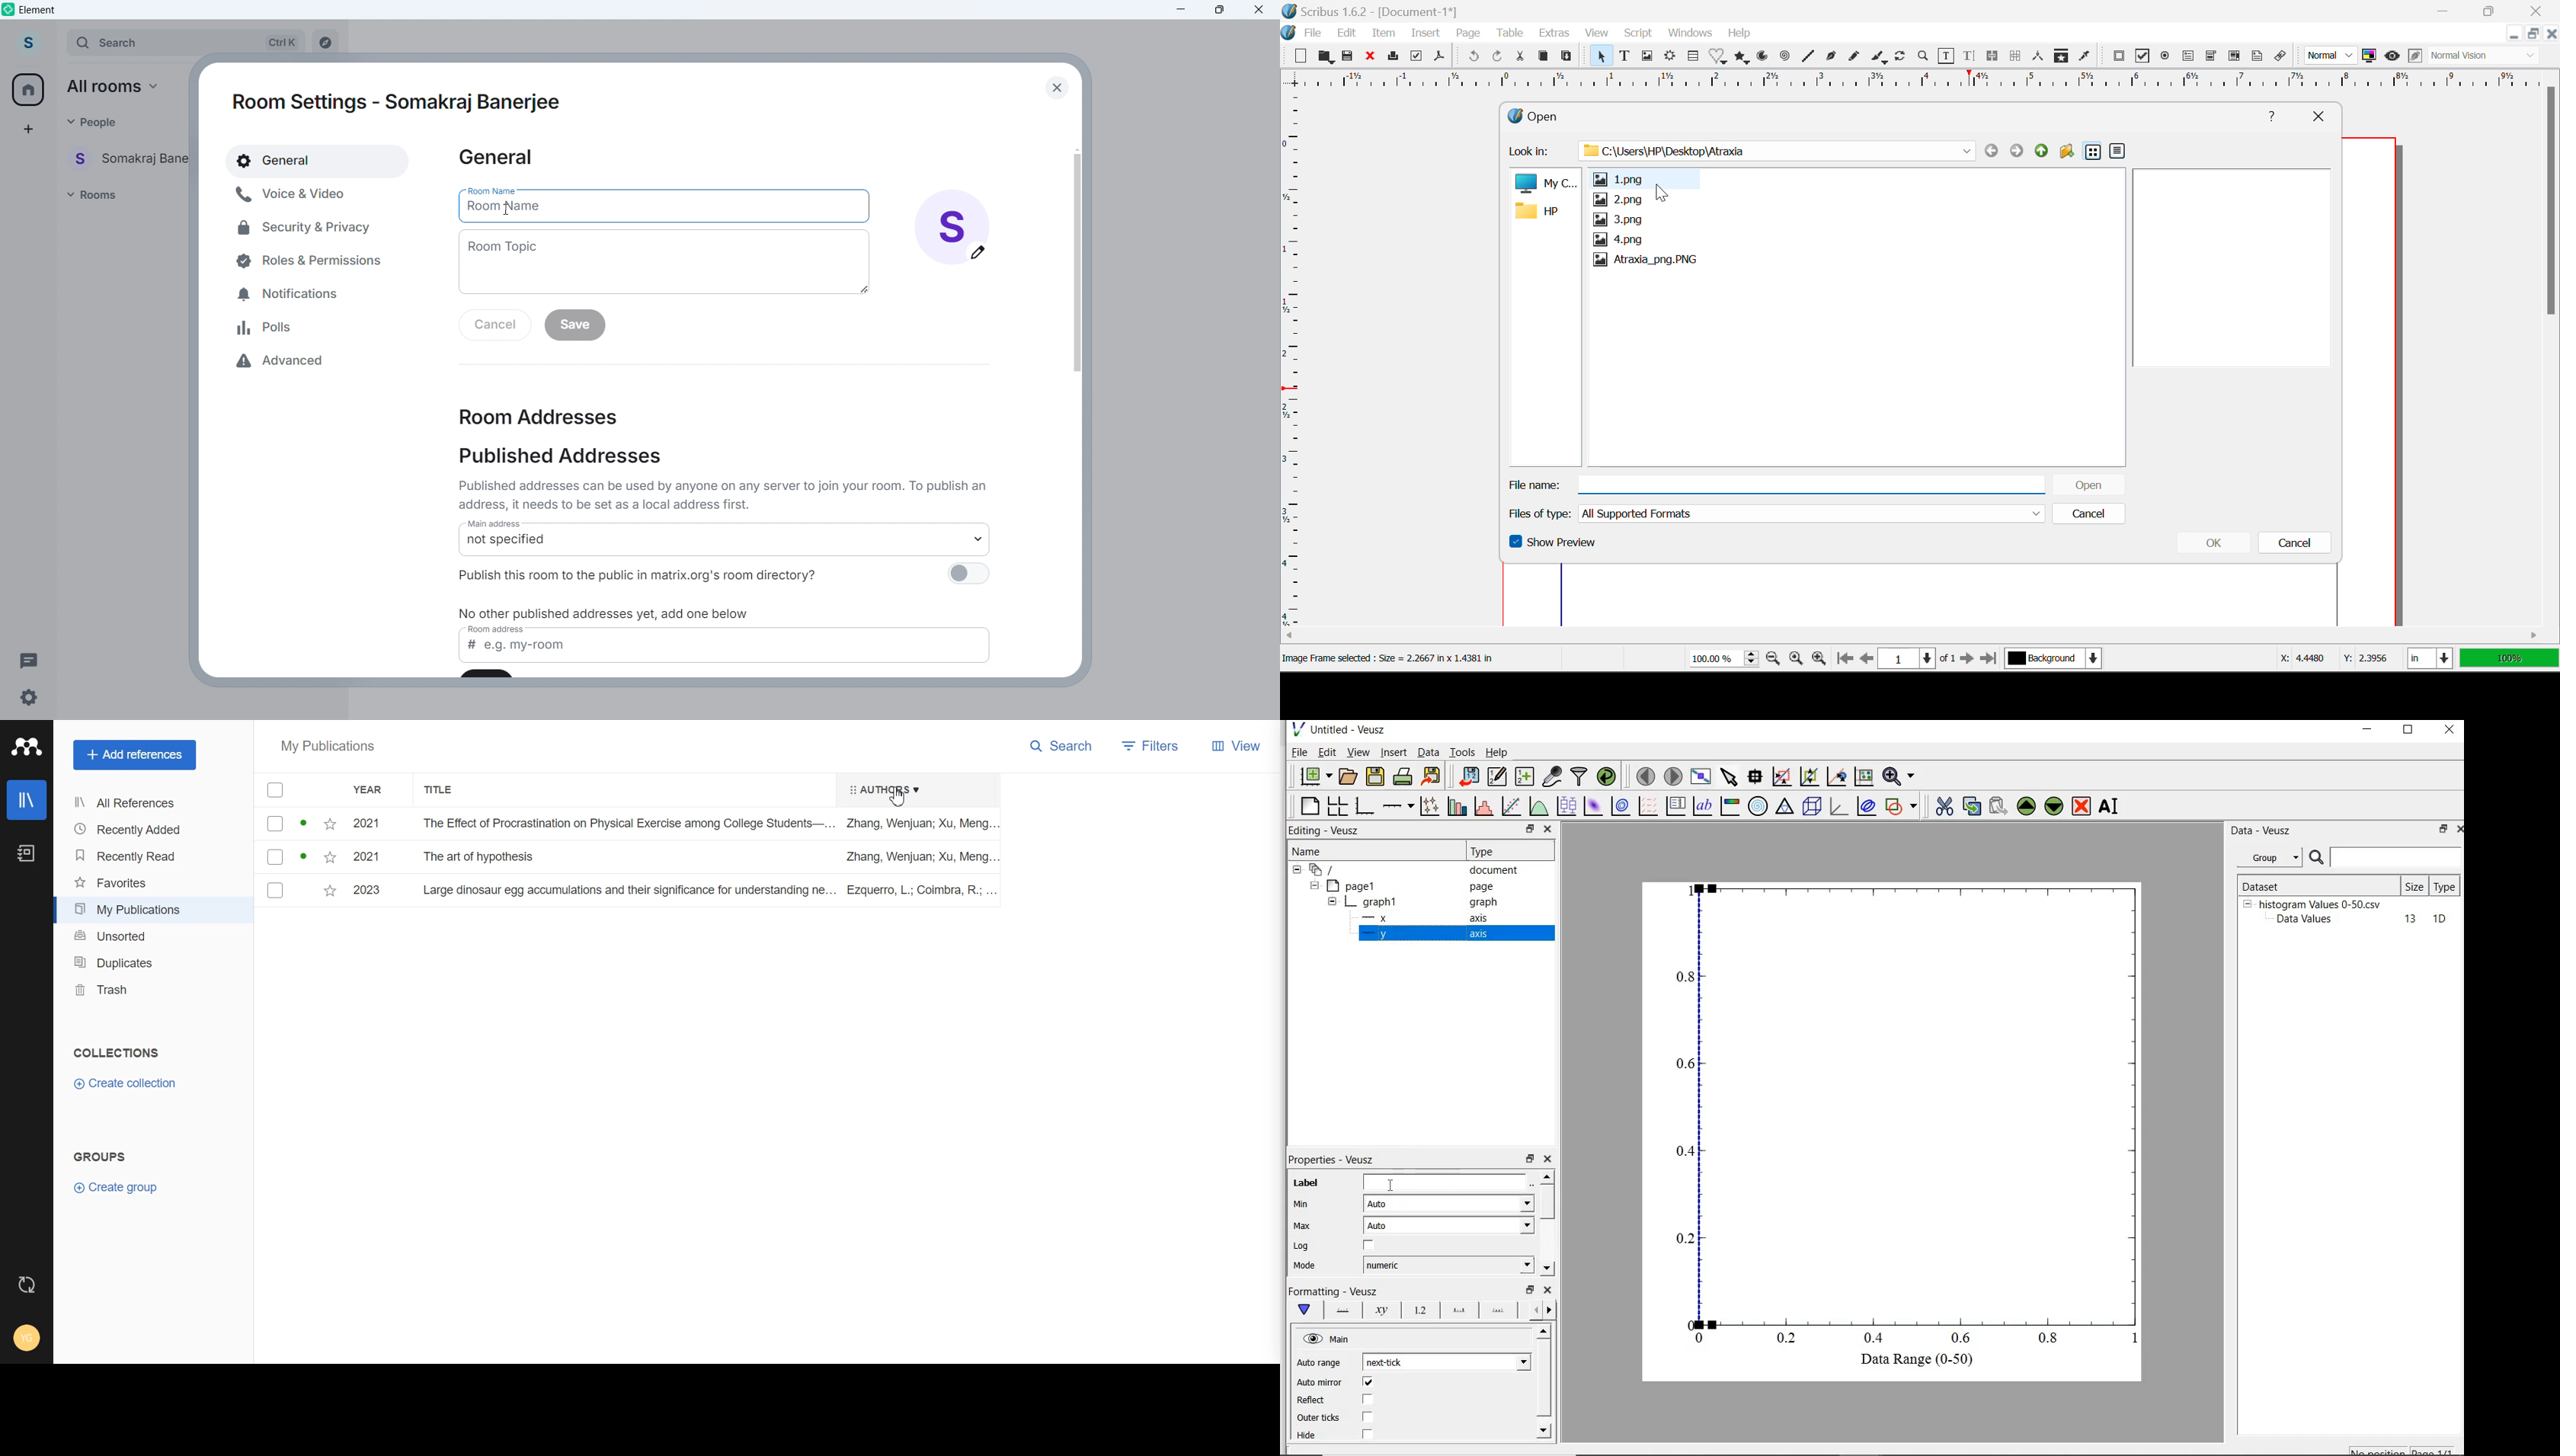  I want to click on Close , so click(1259, 11).